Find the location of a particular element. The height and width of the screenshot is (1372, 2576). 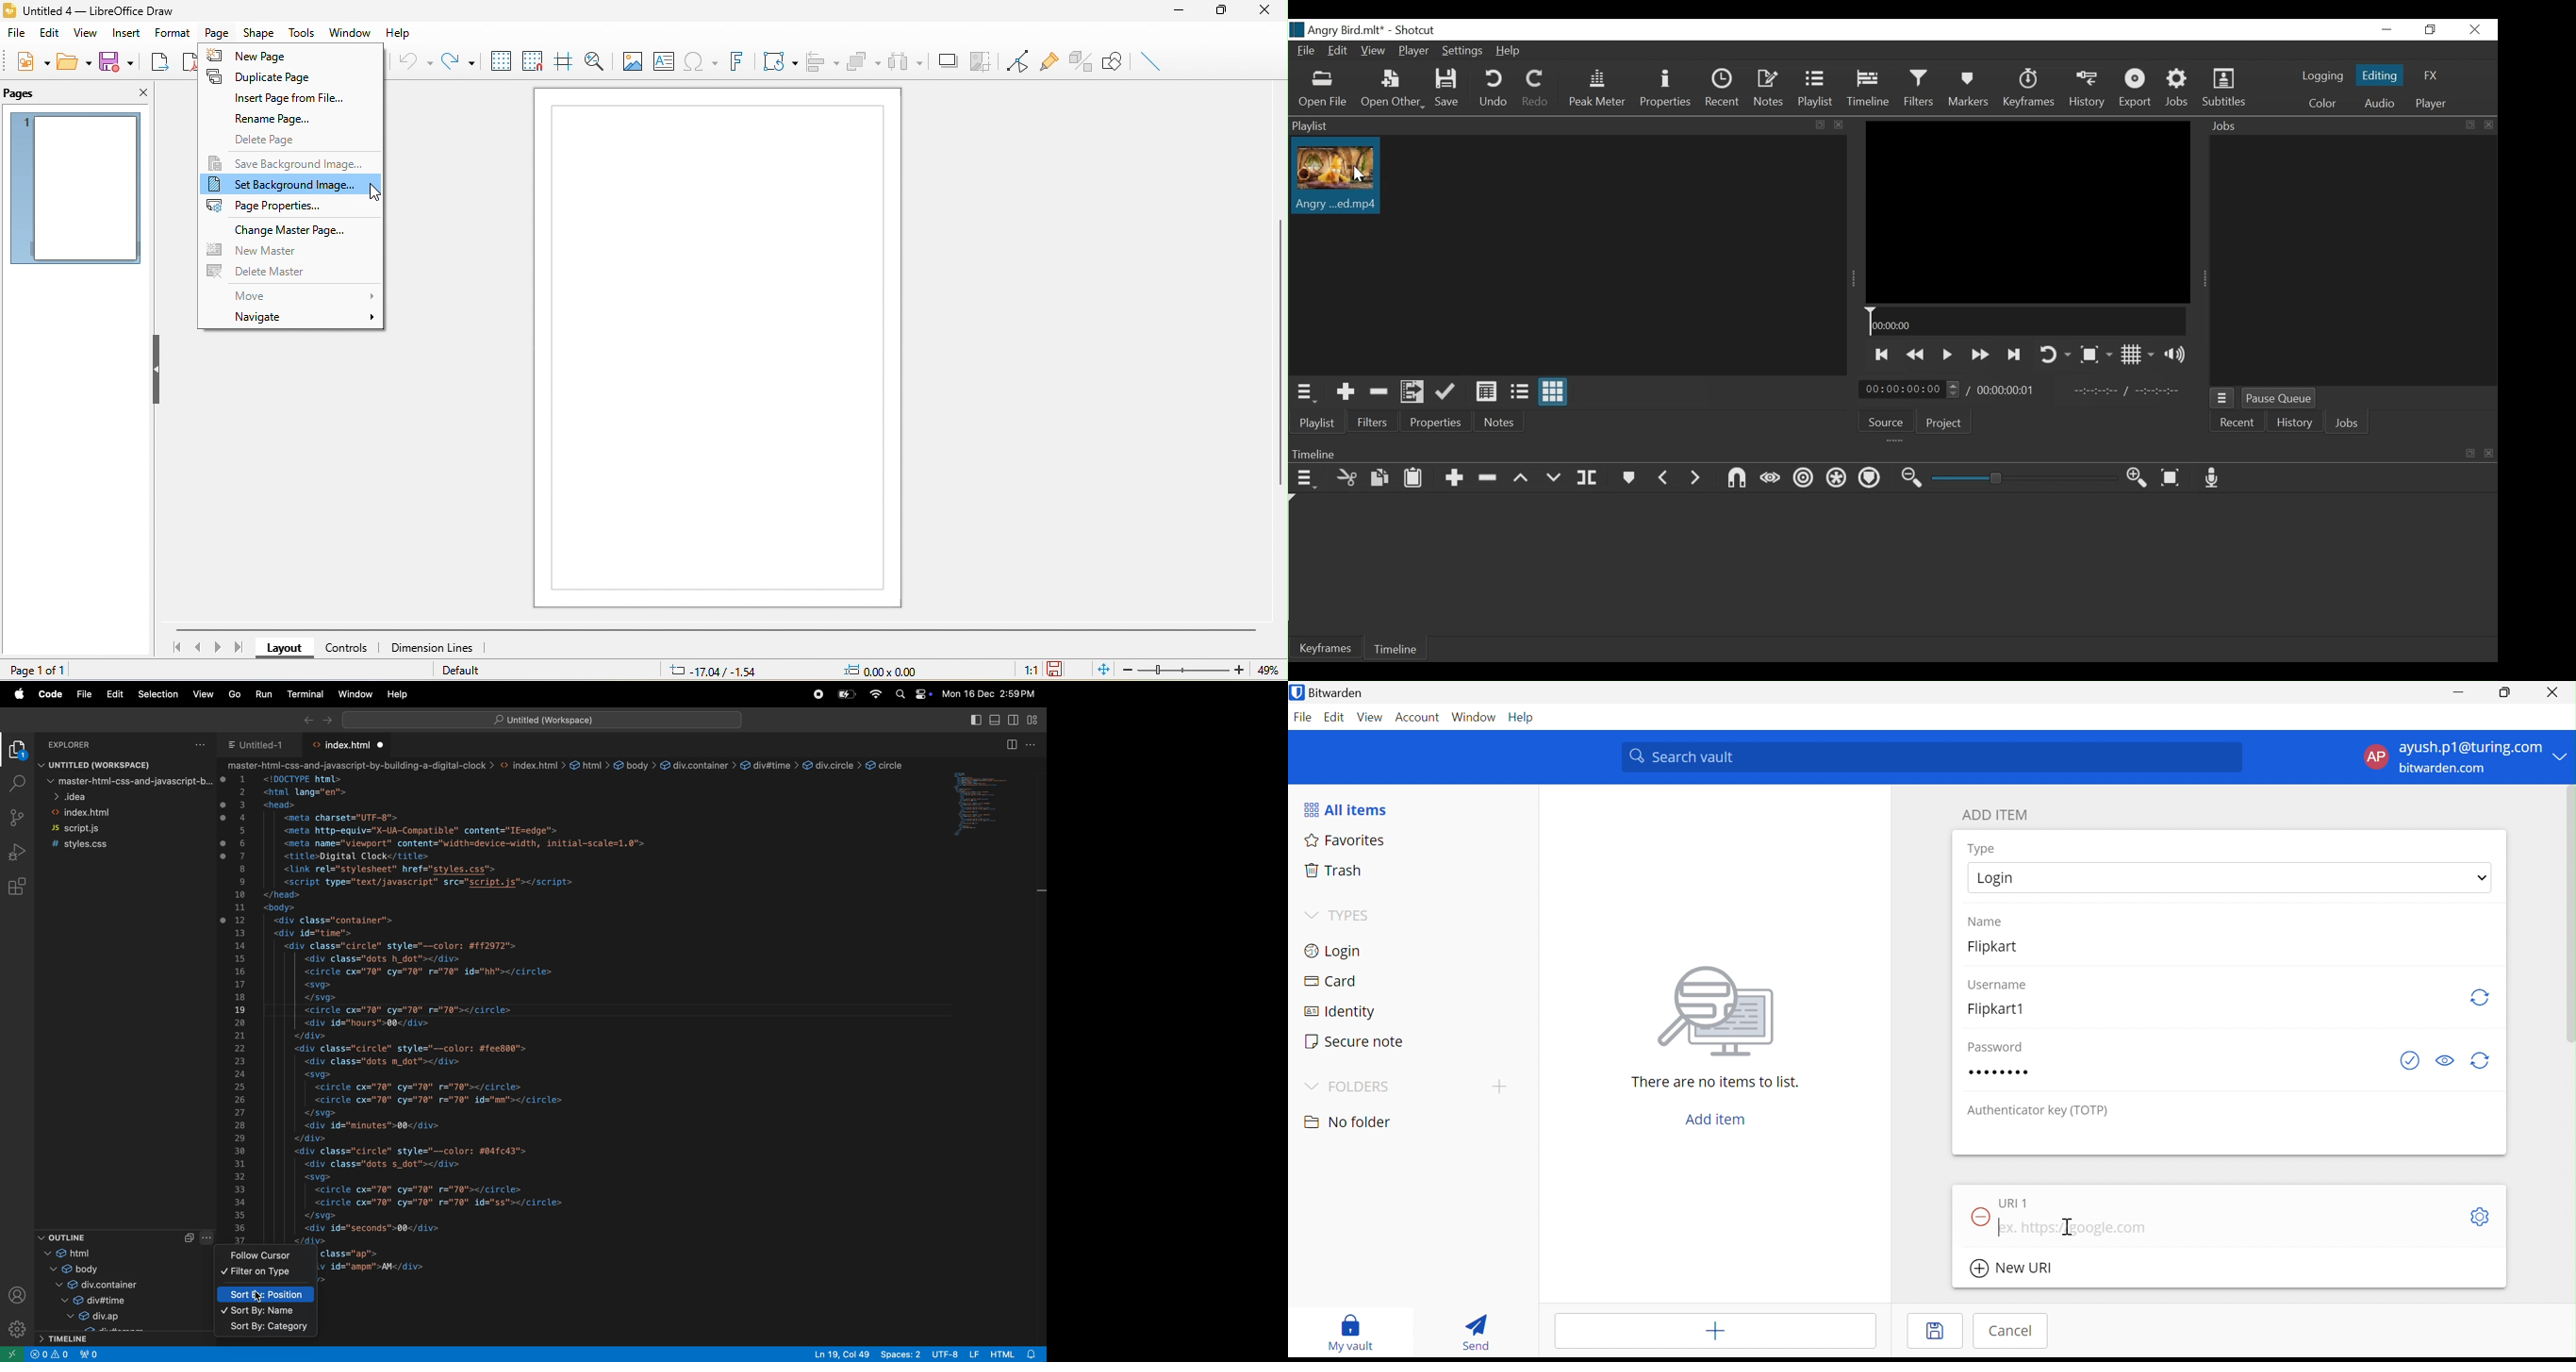

extensions is located at coordinates (15, 886).